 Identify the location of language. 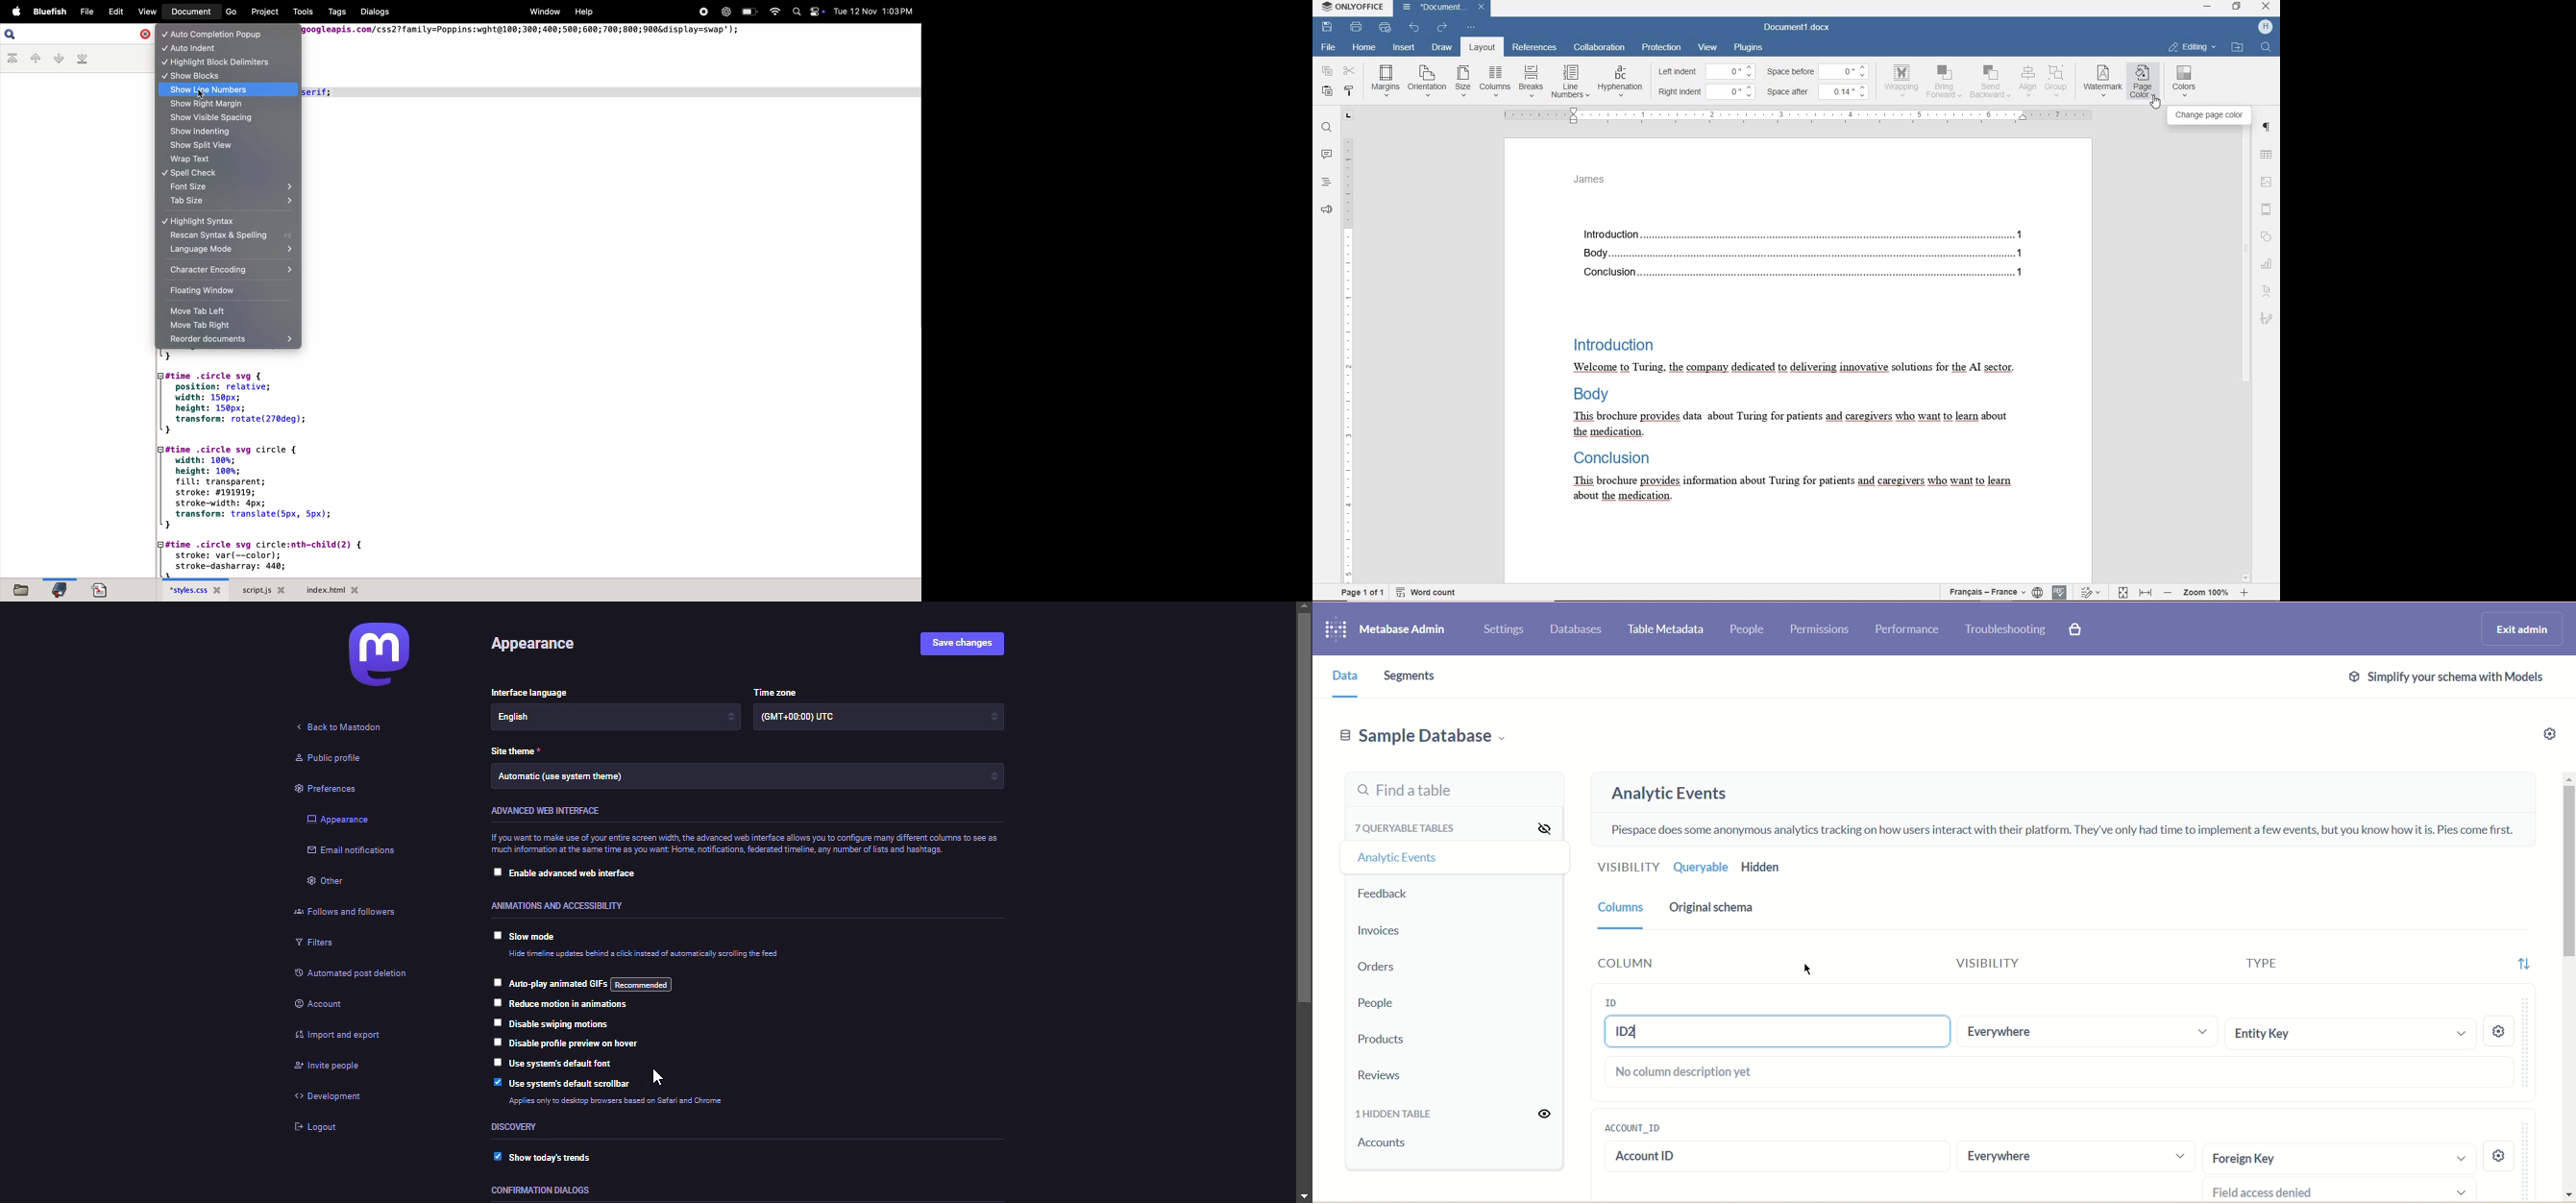
(535, 690).